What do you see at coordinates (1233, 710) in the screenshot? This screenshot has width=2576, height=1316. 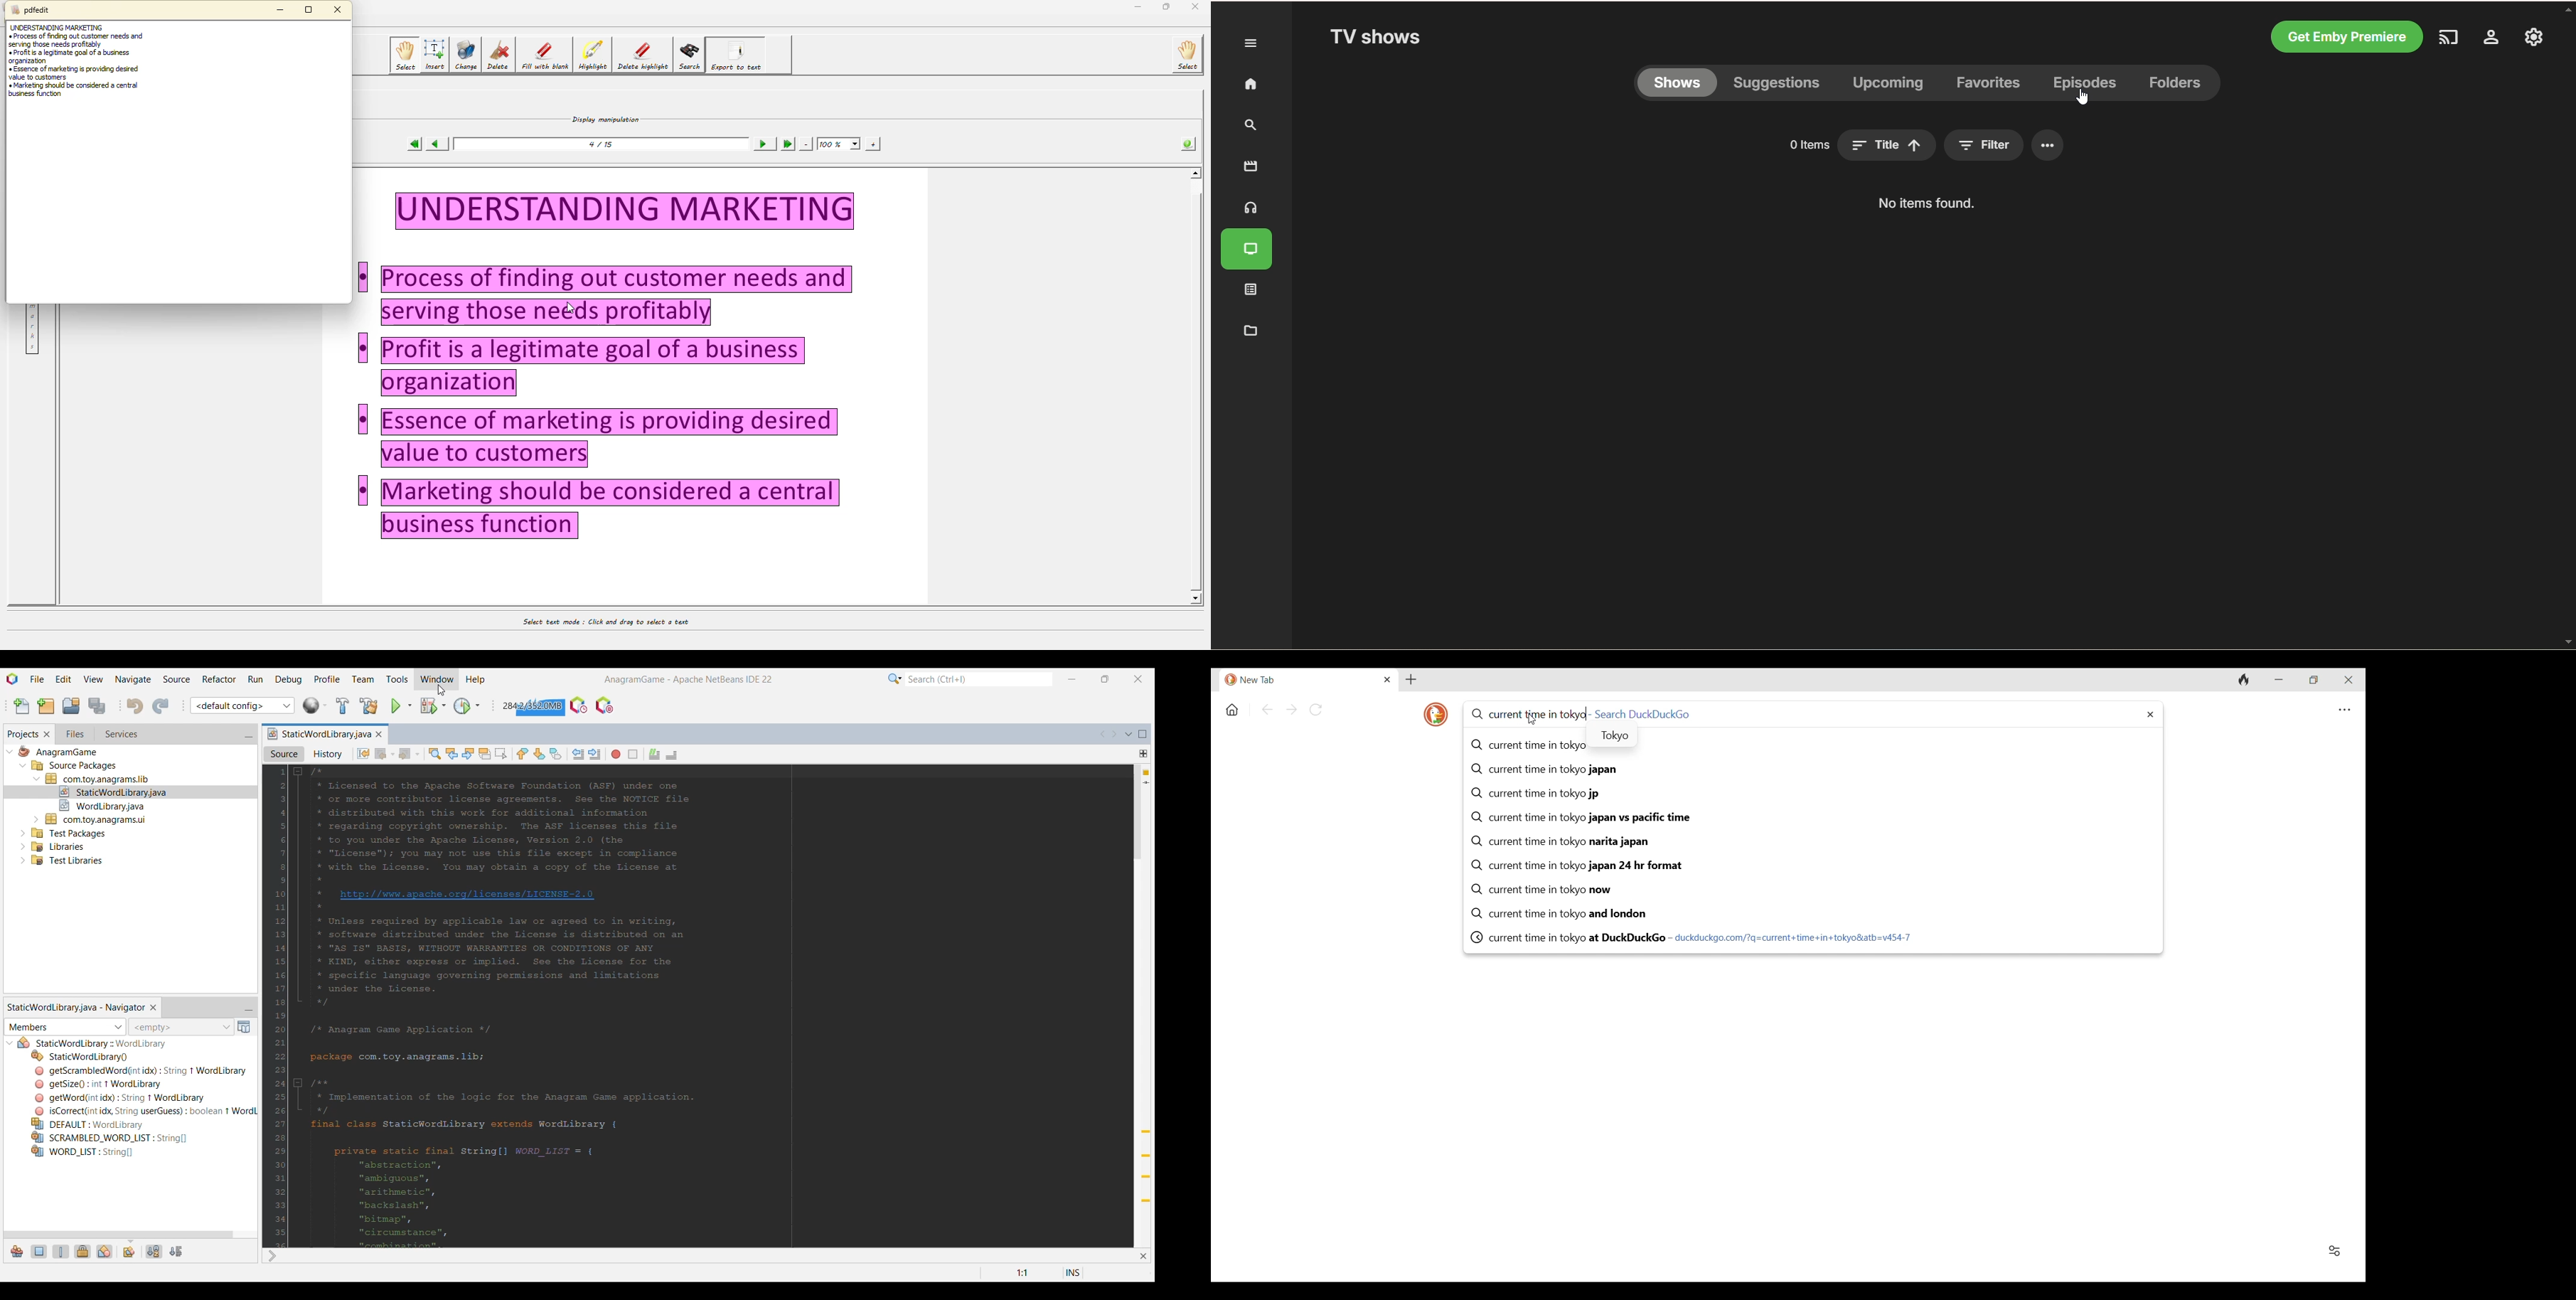 I see `Home` at bounding box center [1233, 710].